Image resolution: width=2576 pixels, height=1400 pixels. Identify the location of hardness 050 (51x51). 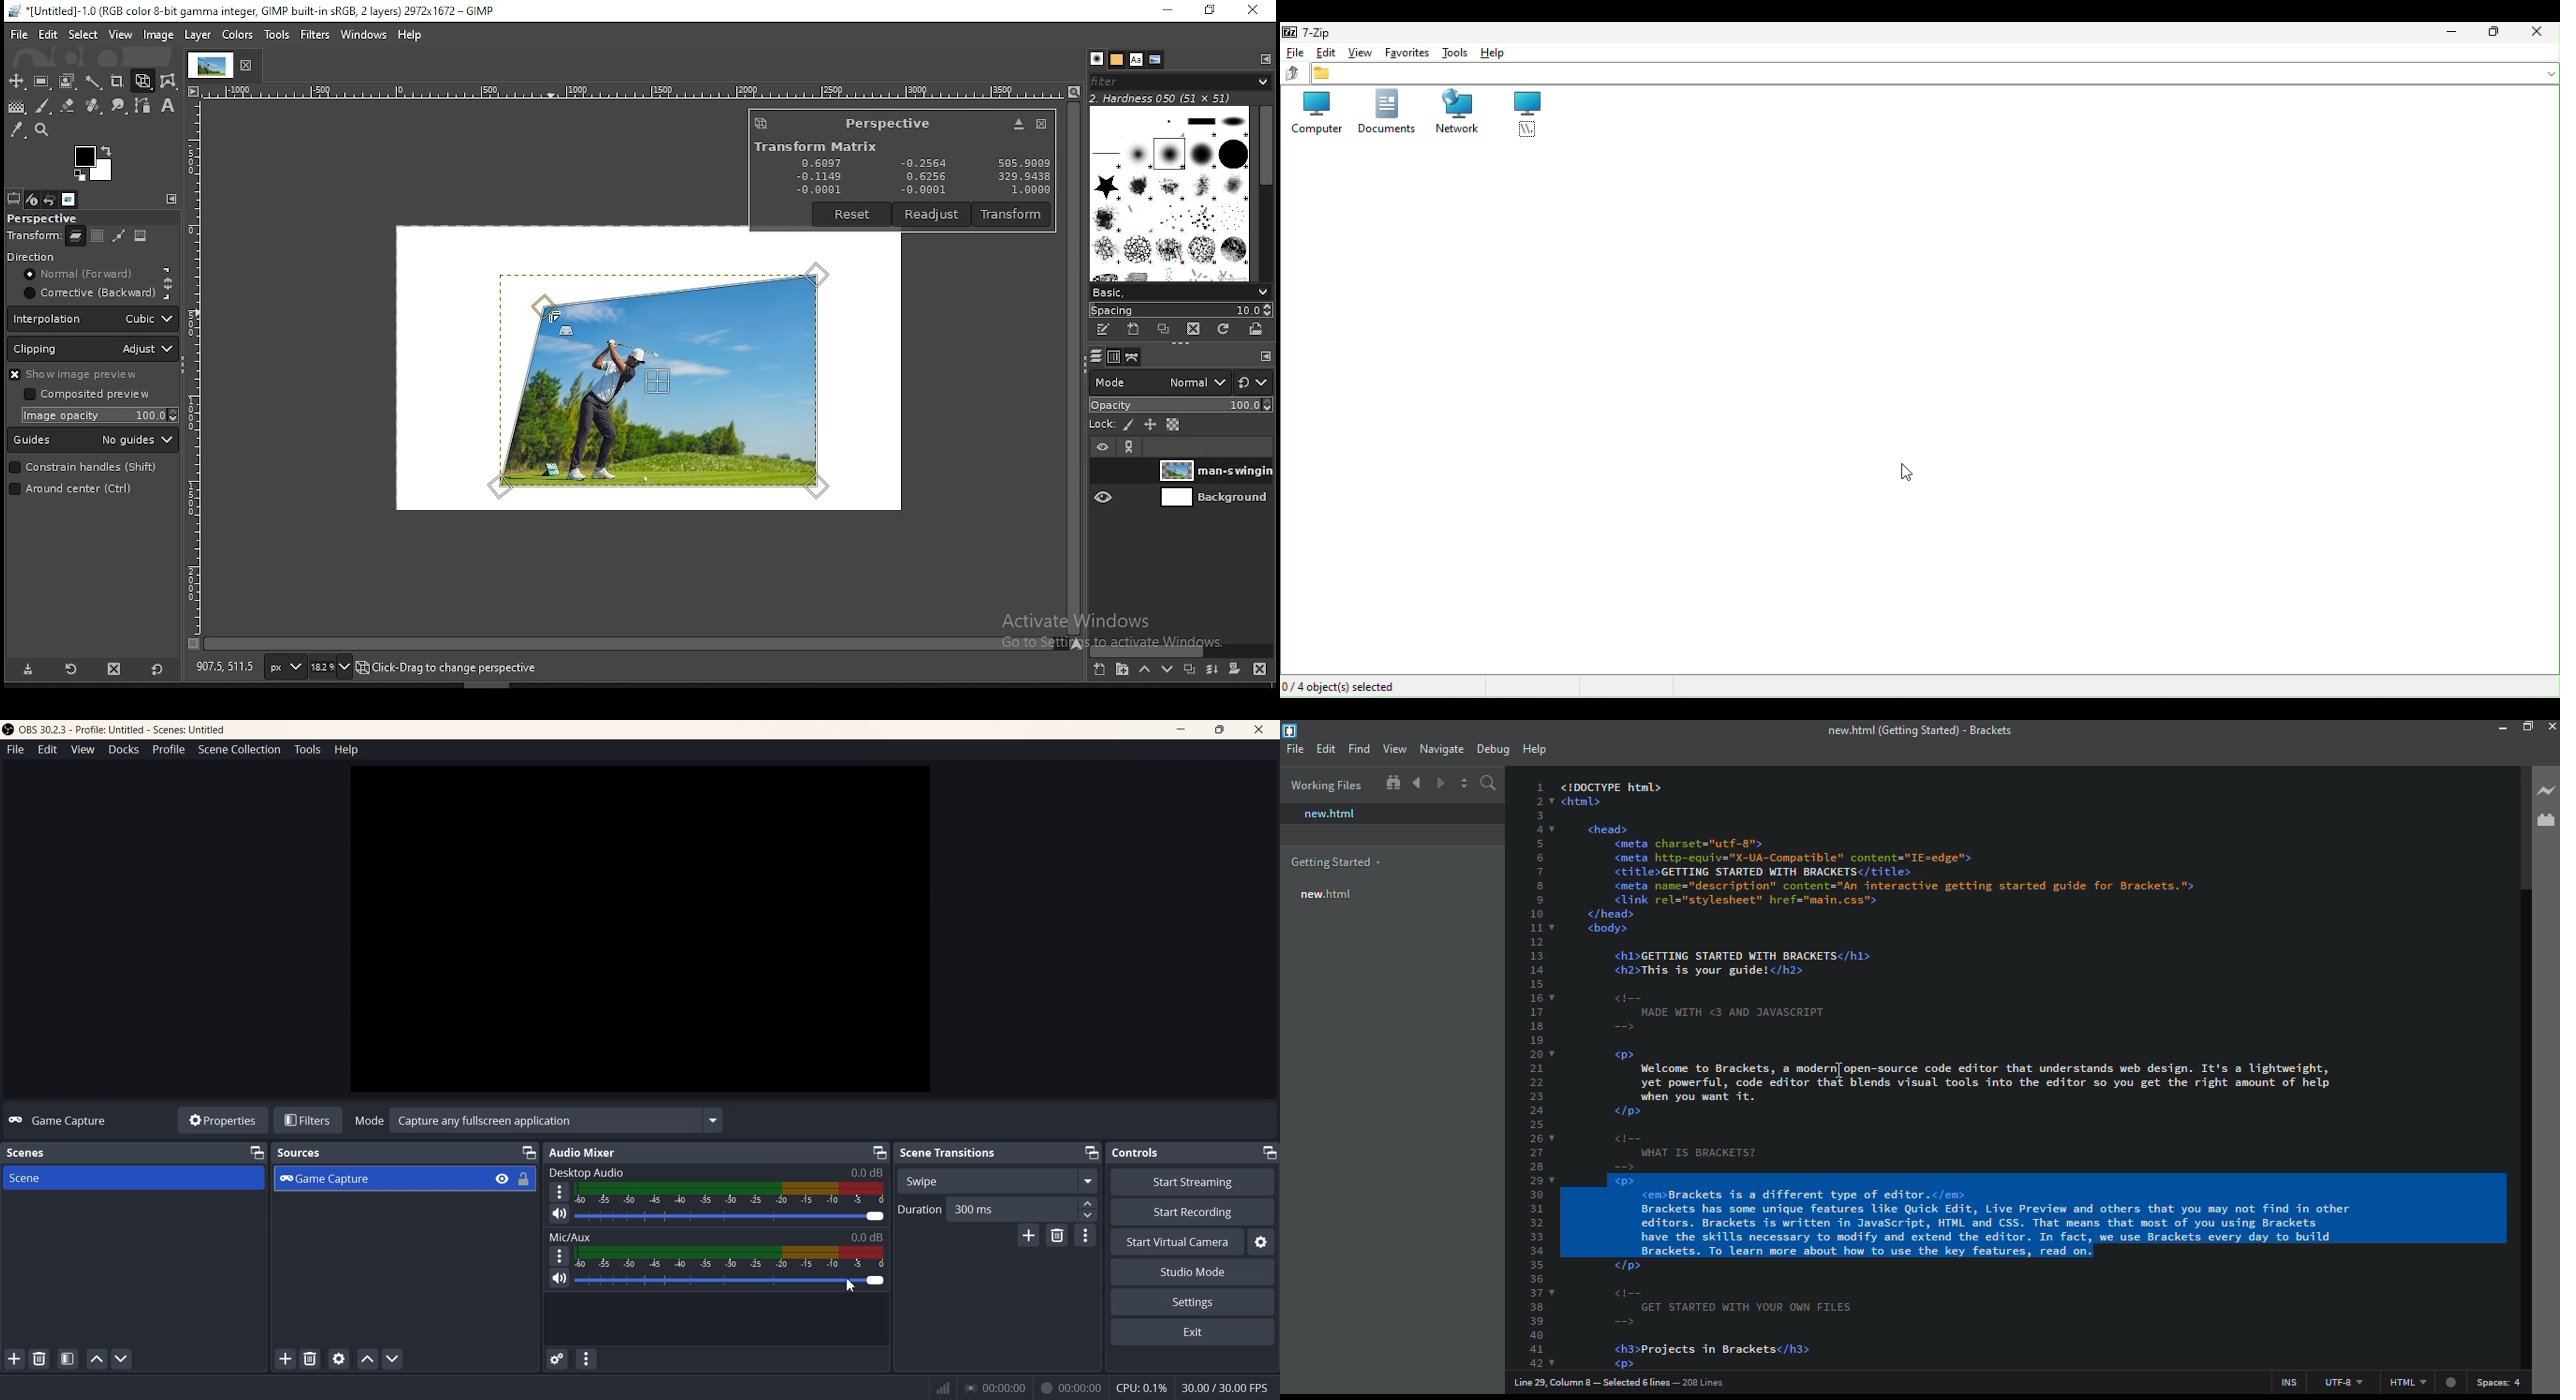
(1161, 99).